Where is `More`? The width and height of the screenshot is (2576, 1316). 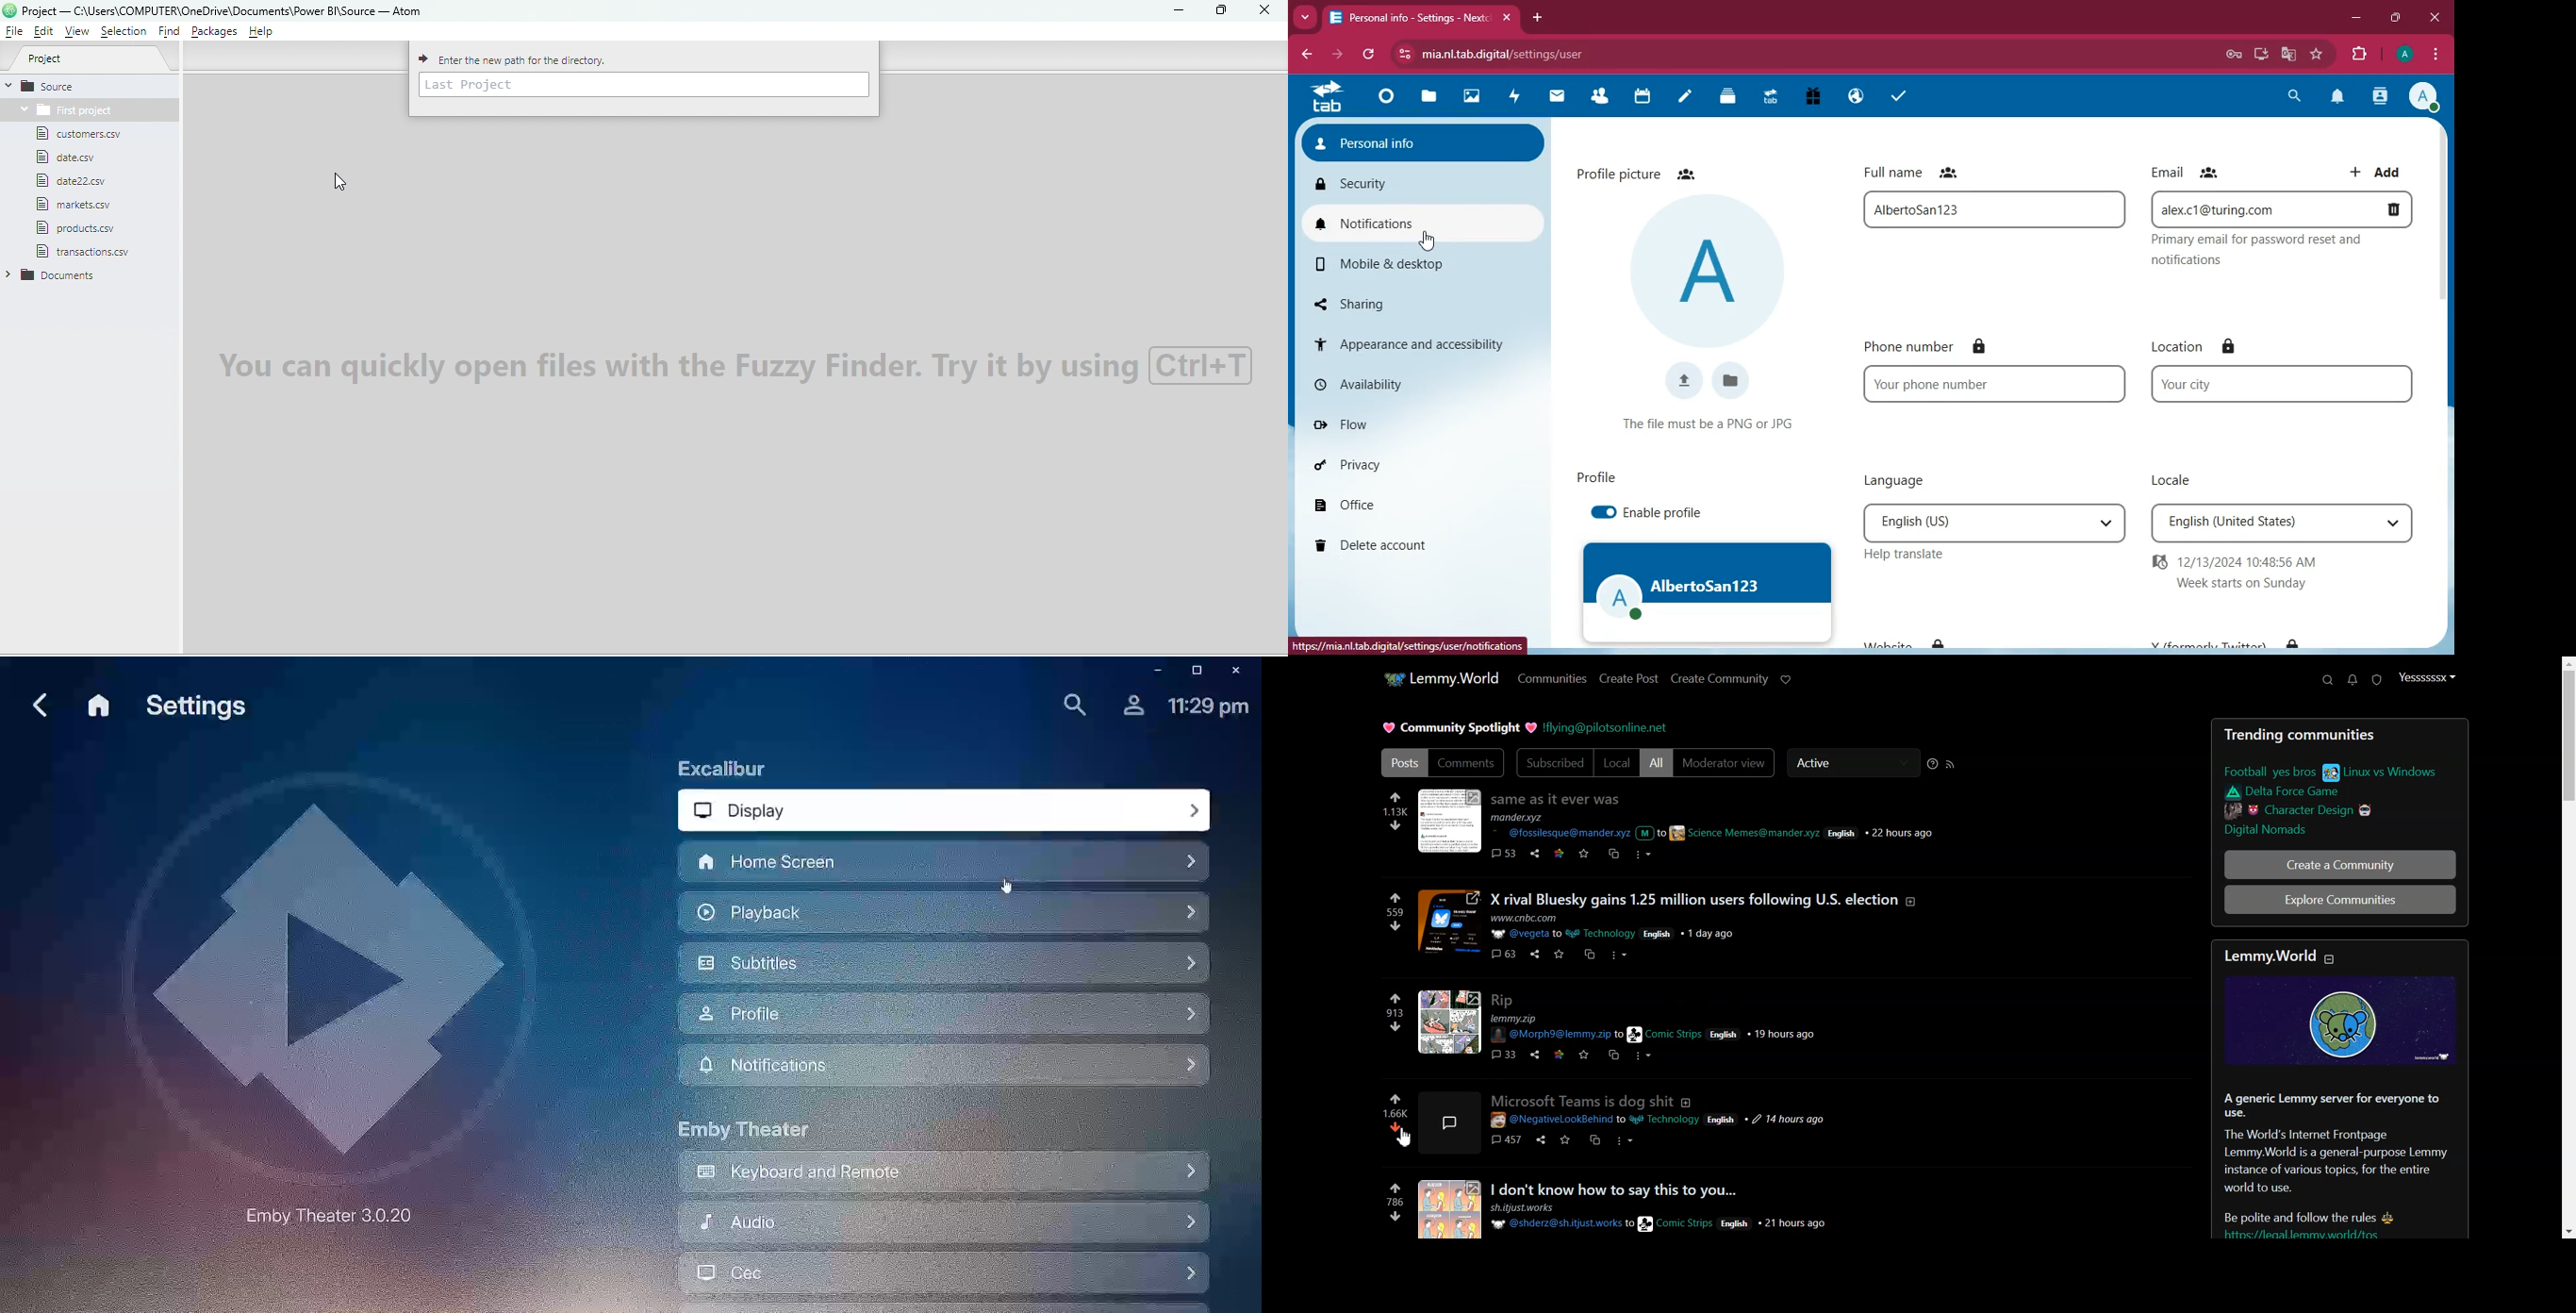
More is located at coordinates (1624, 1141).